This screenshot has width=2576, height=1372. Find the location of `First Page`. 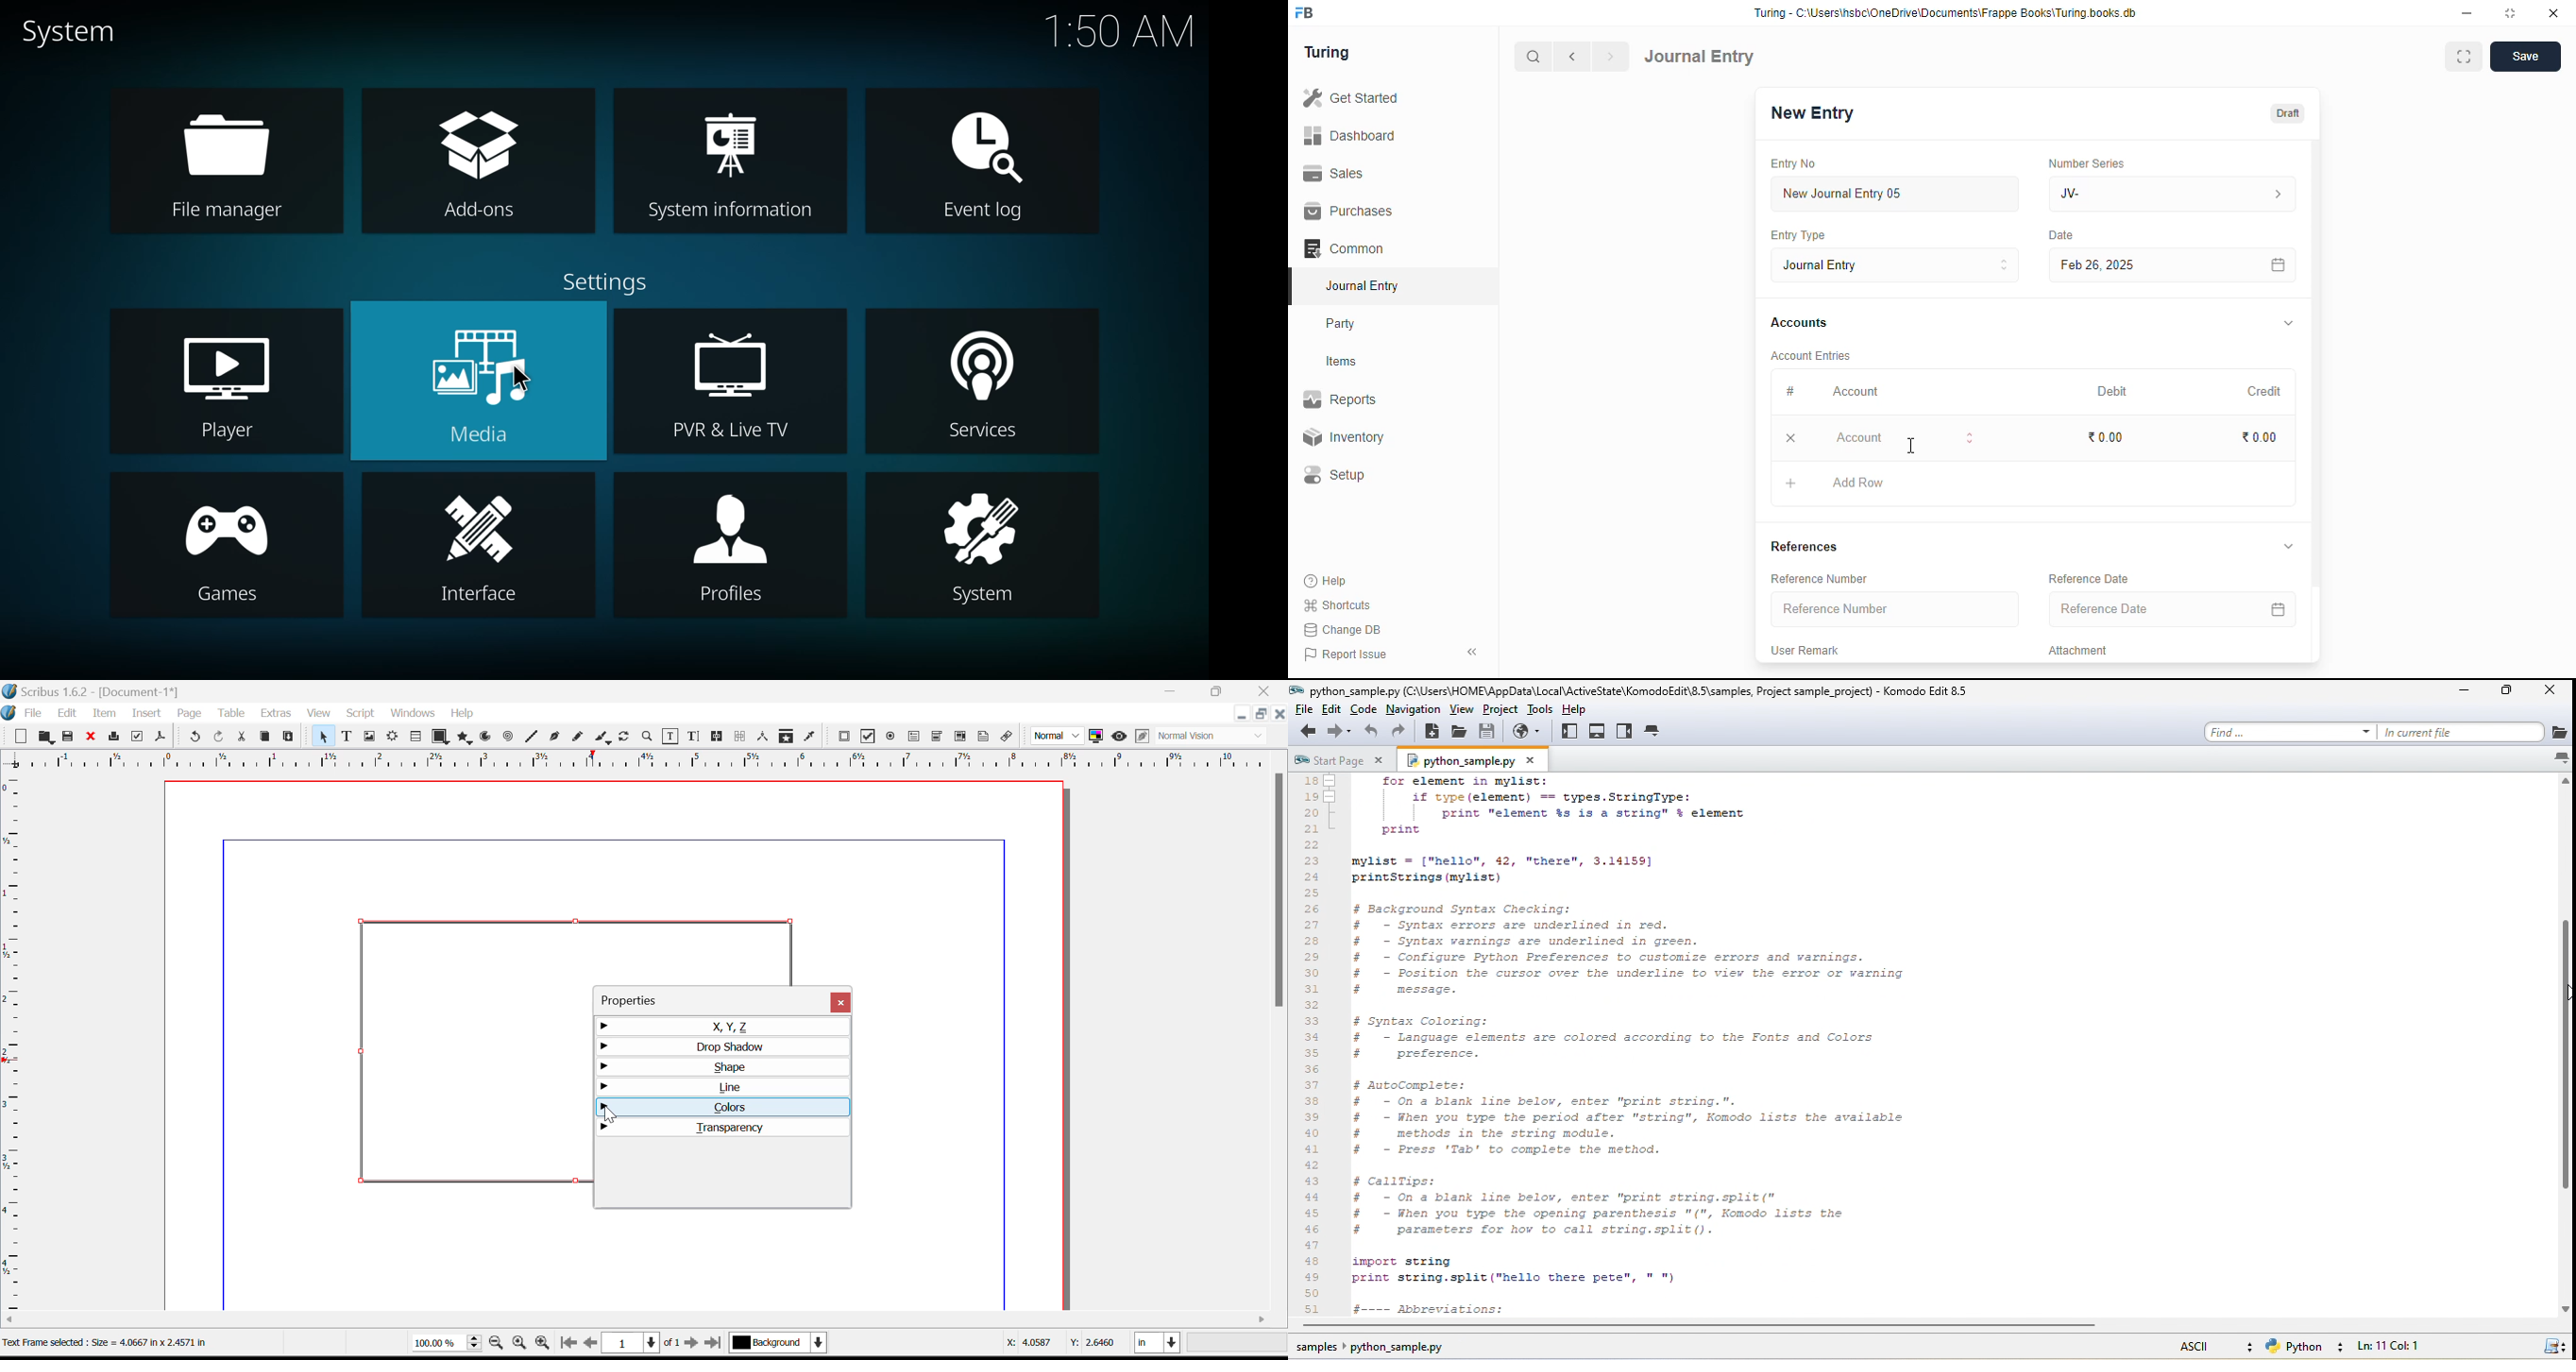

First Page is located at coordinates (568, 1345).